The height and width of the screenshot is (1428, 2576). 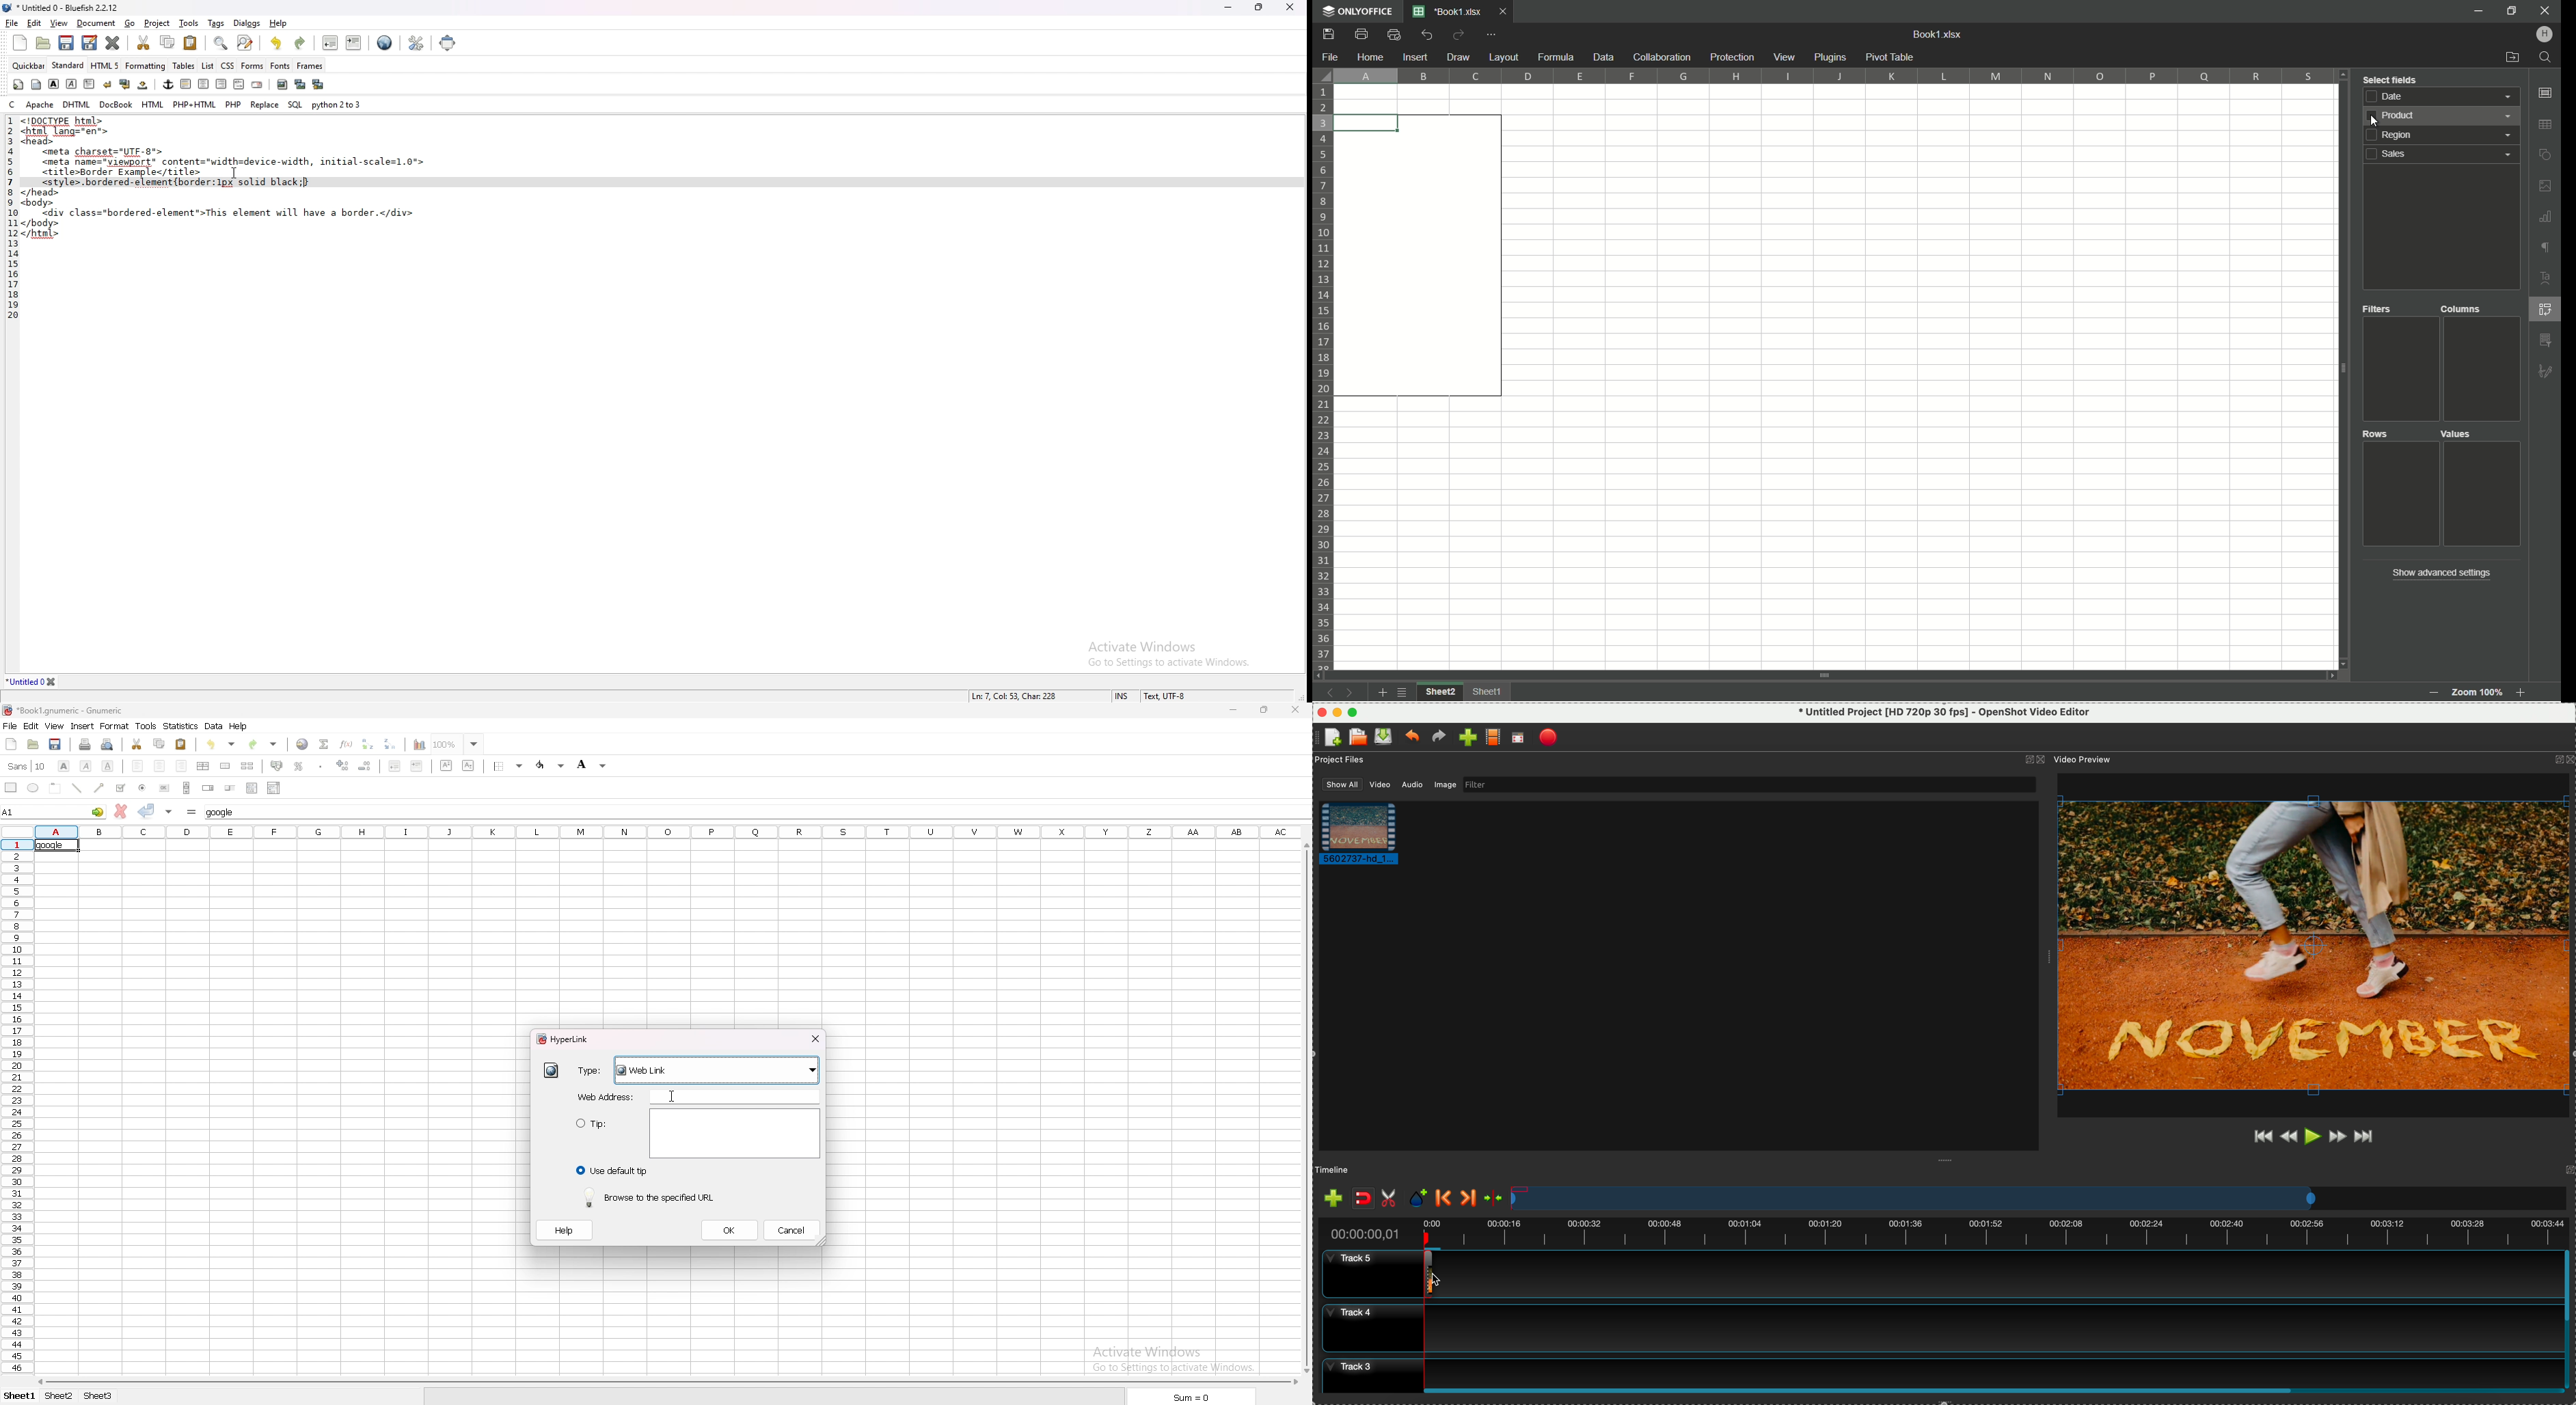 What do you see at coordinates (1415, 57) in the screenshot?
I see `Insert` at bounding box center [1415, 57].